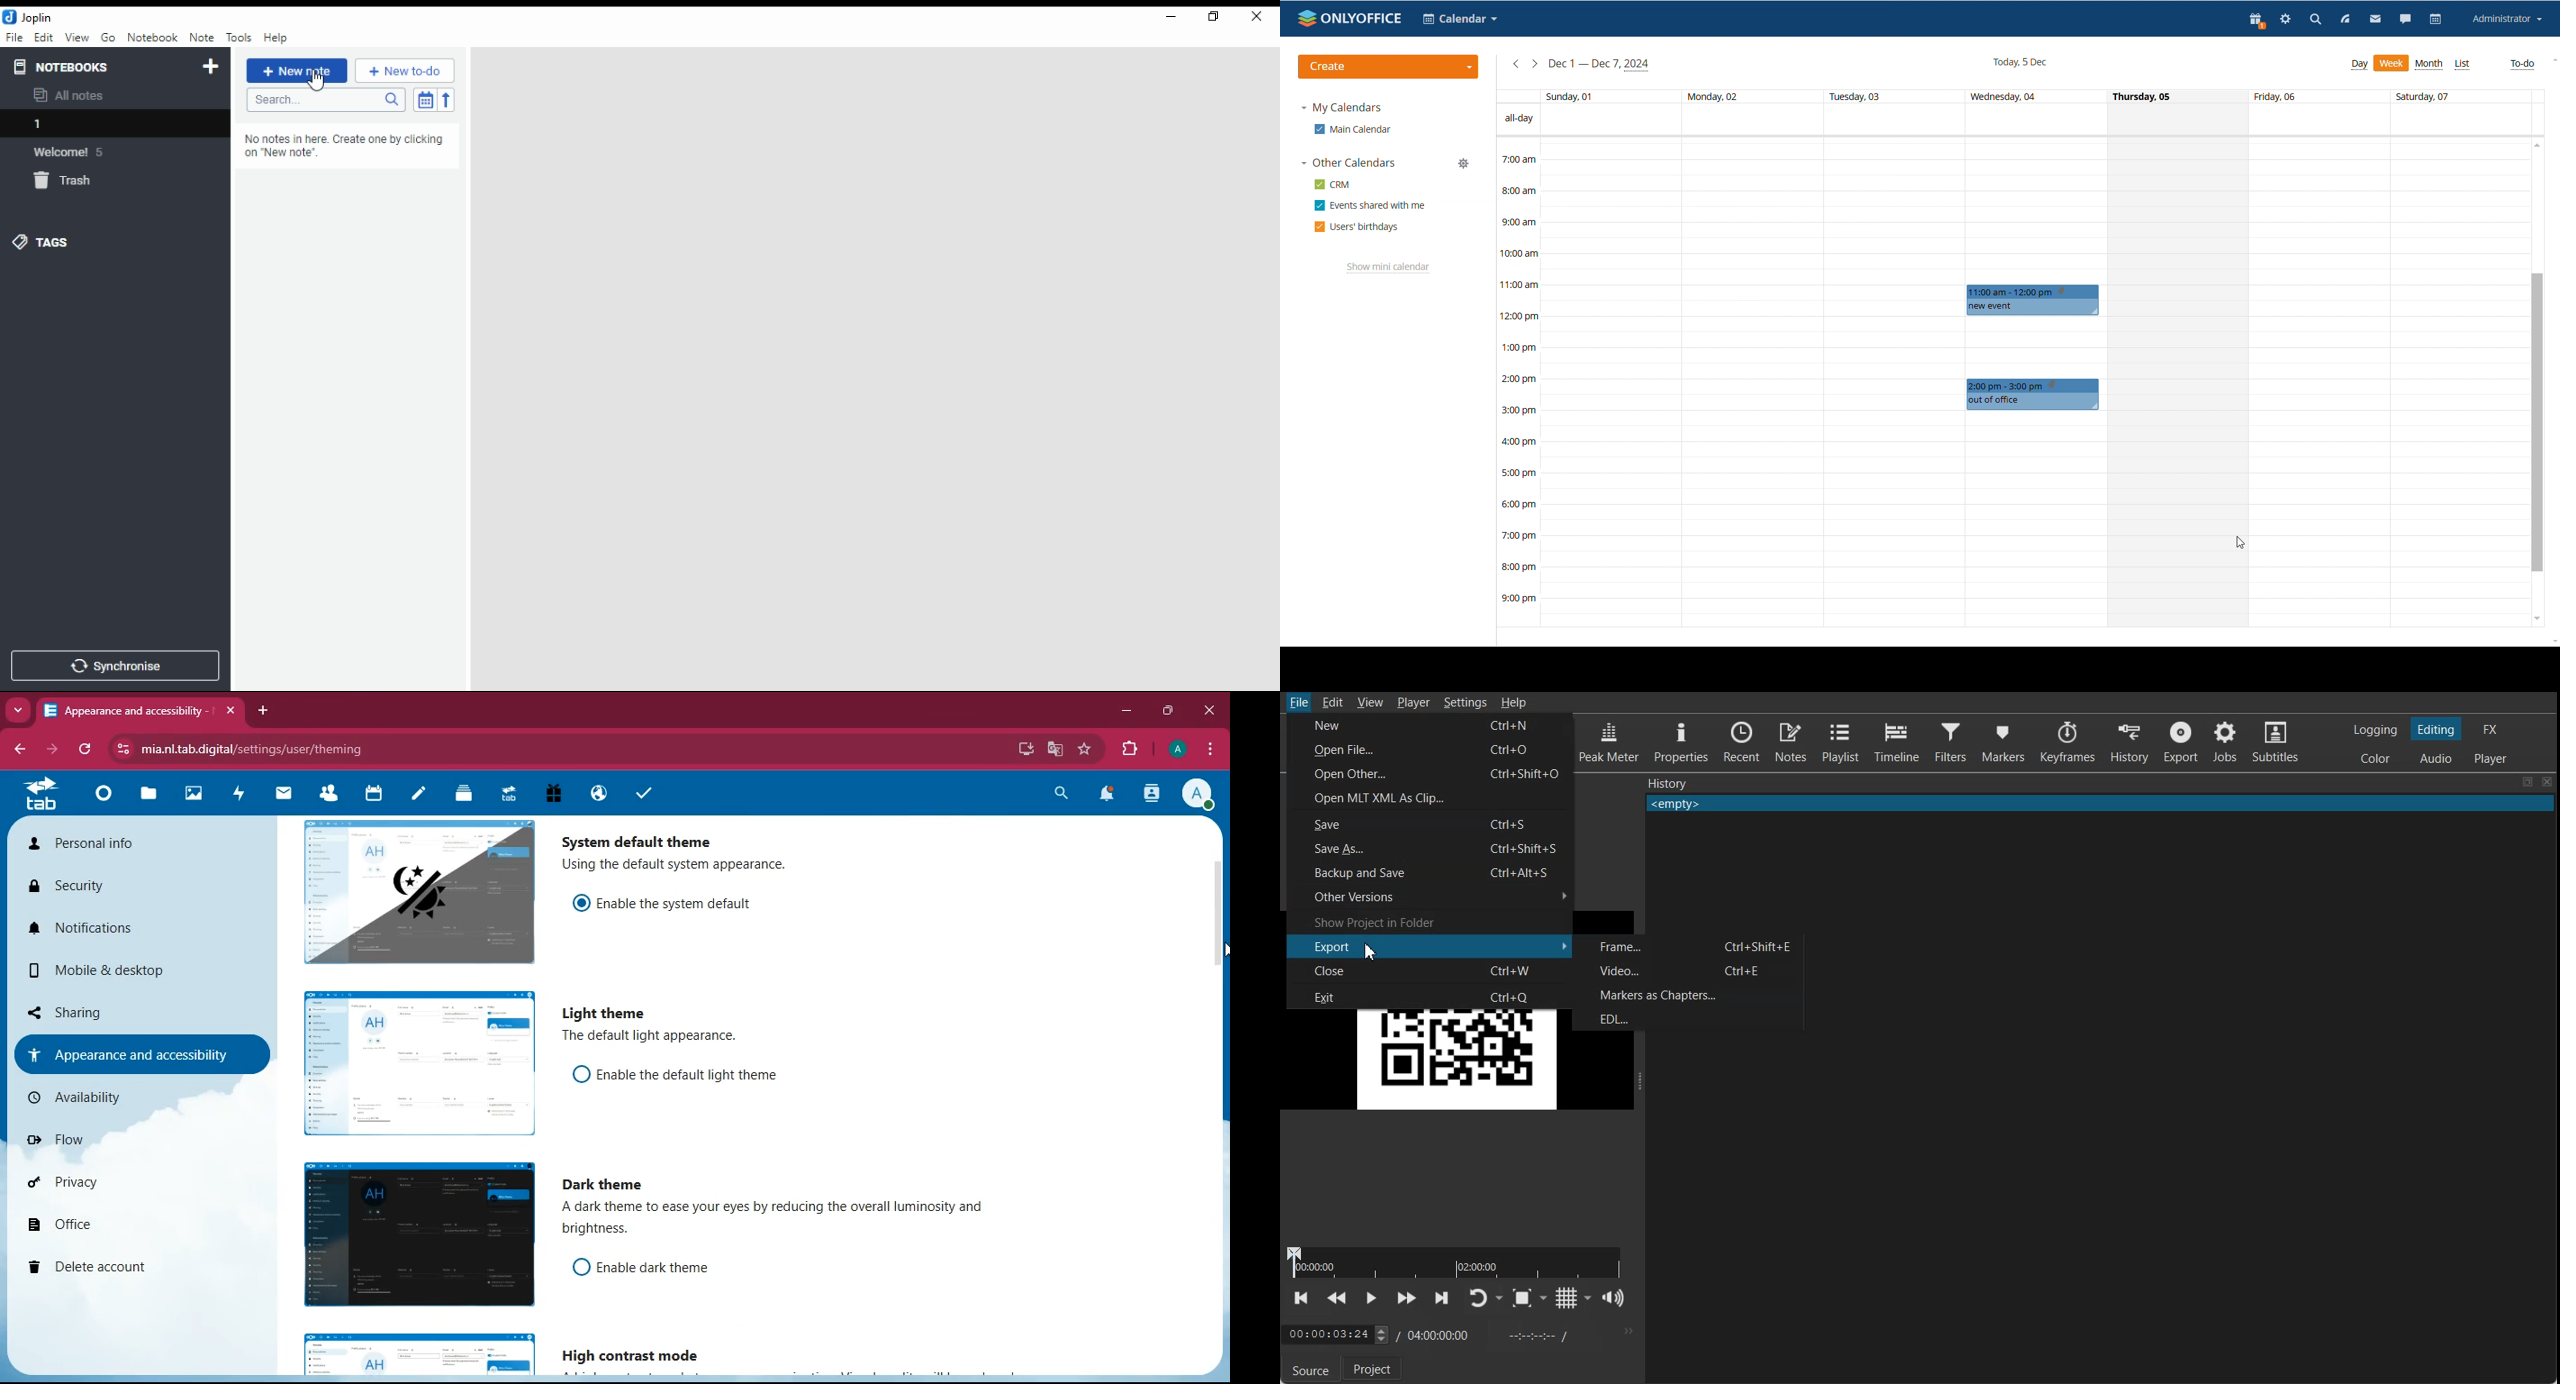 The height and width of the screenshot is (1400, 2576). What do you see at coordinates (1332, 702) in the screenshot?
I see `Edit` at bounding box center [1332, 702].